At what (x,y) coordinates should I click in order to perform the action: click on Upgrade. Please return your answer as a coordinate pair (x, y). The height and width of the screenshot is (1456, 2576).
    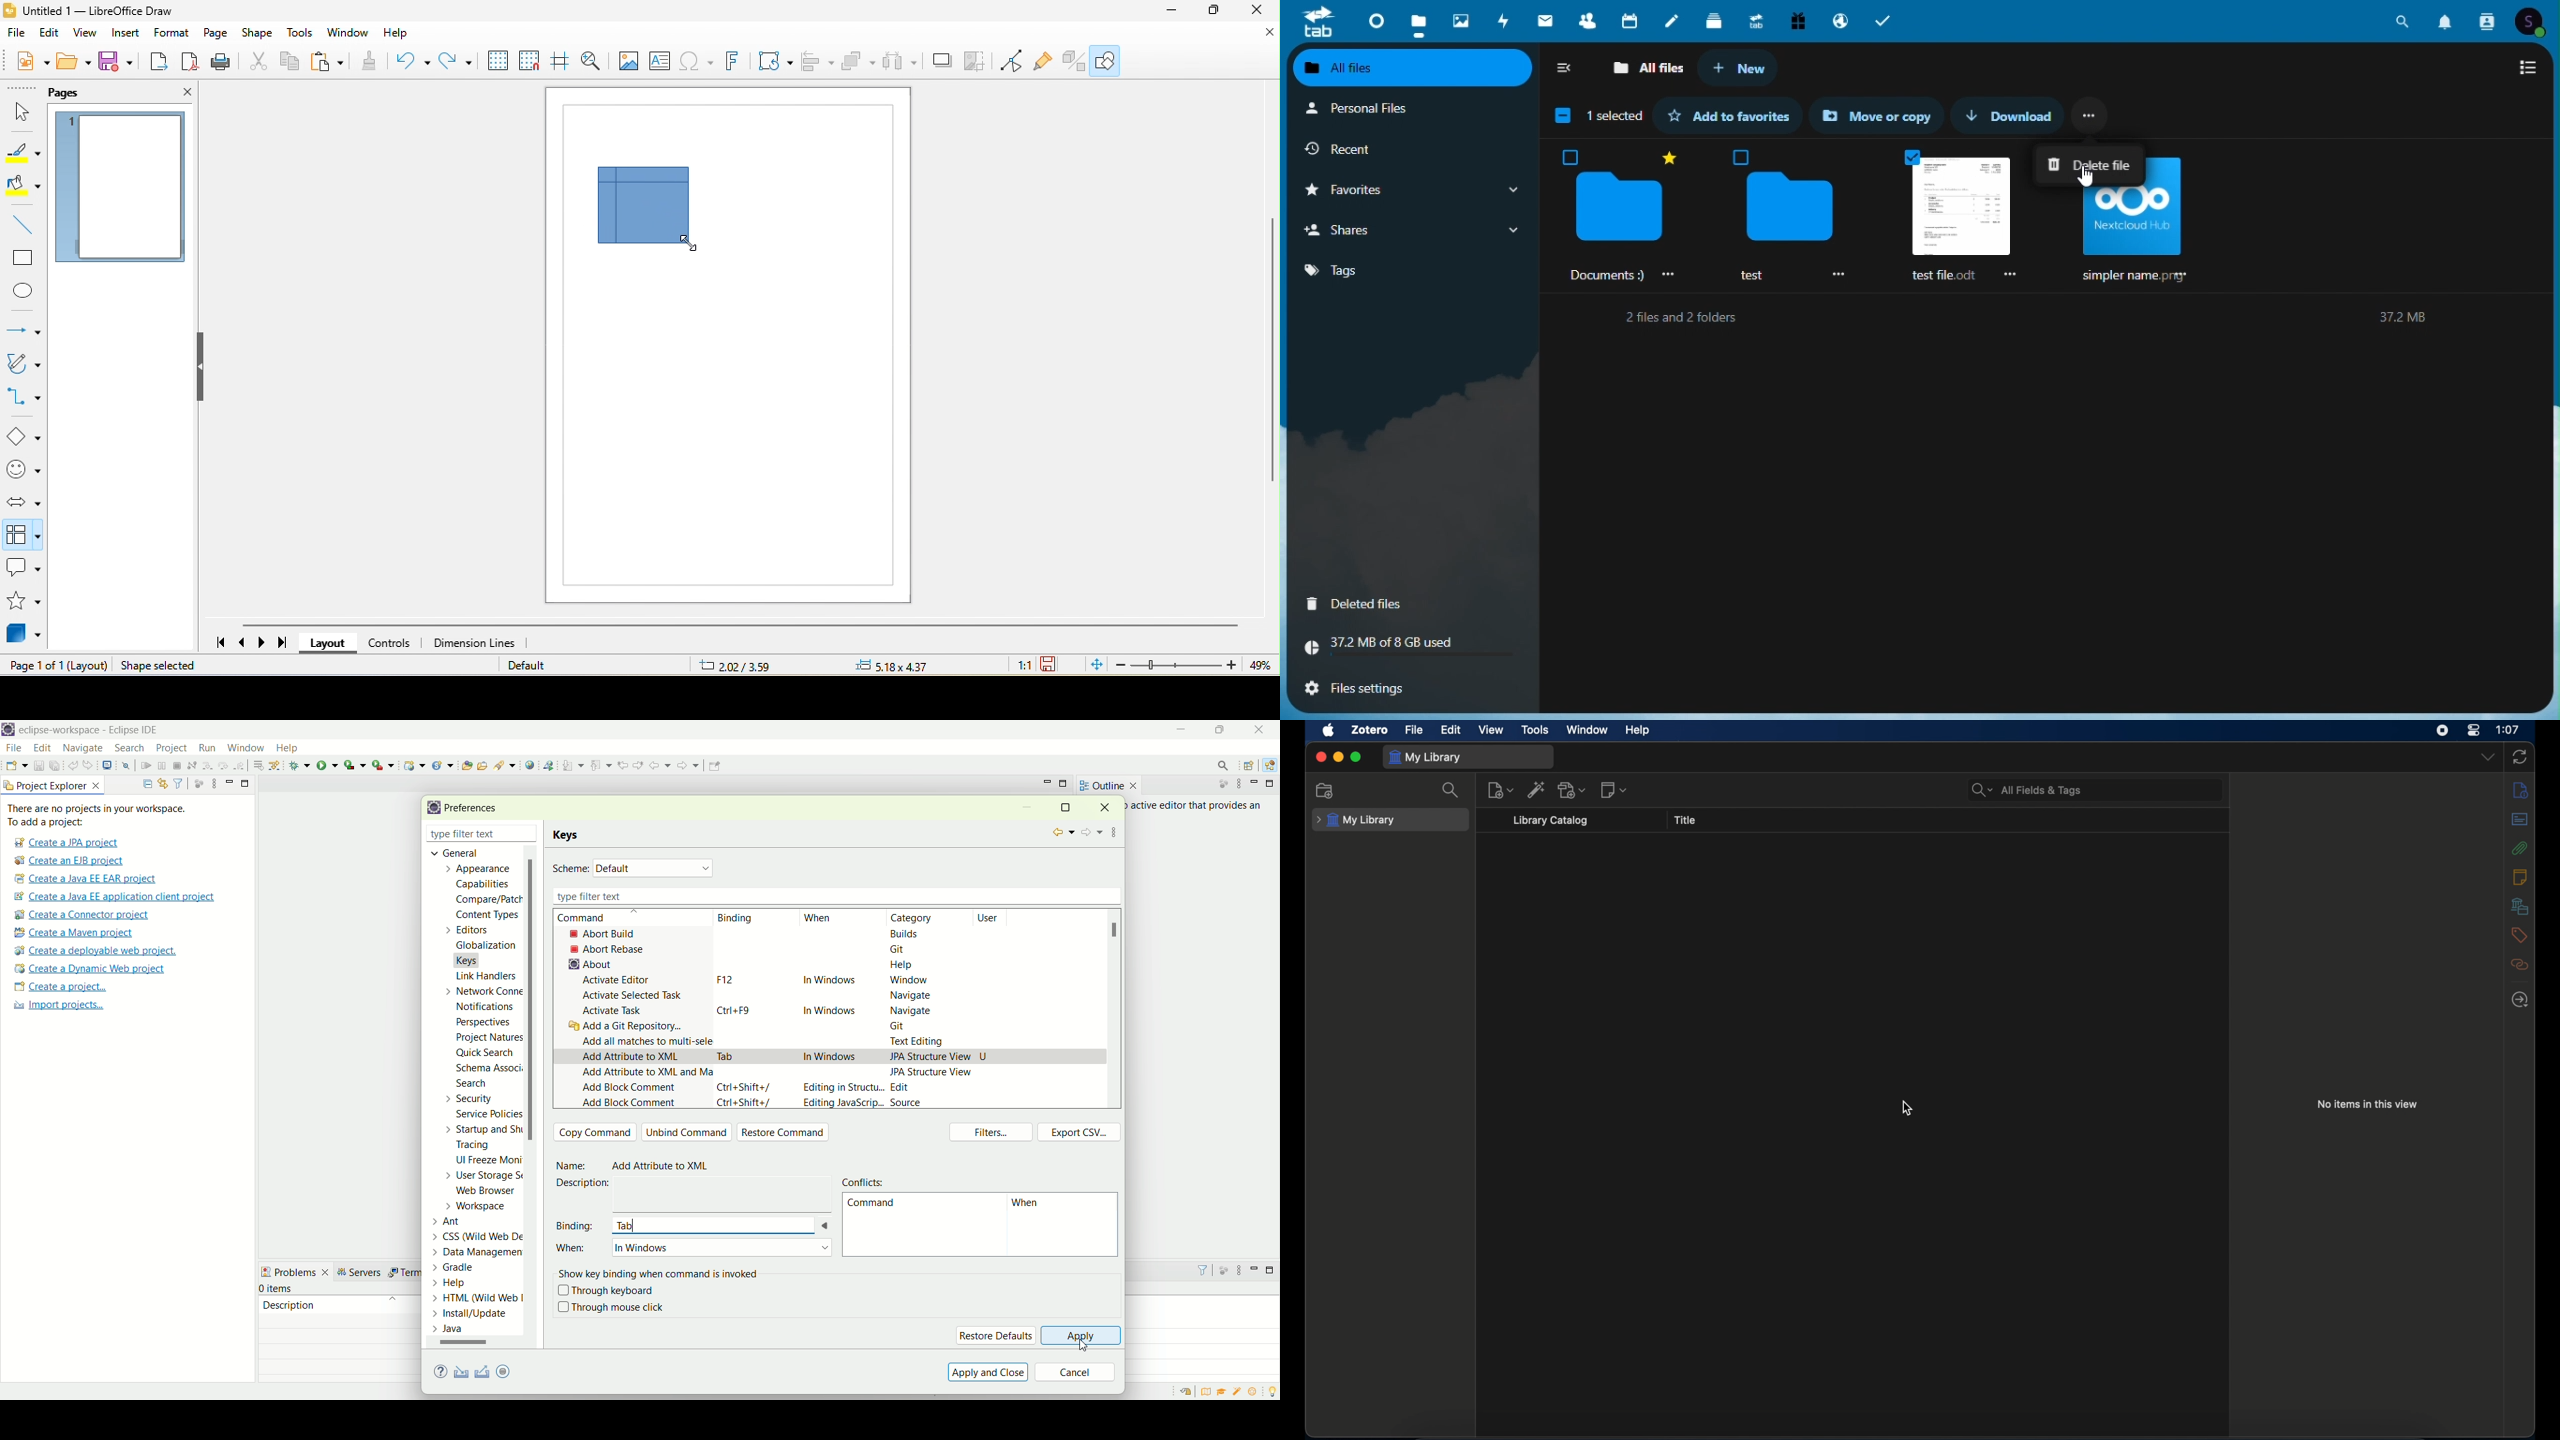
    Looking at the image, I should click on (1755, 20).